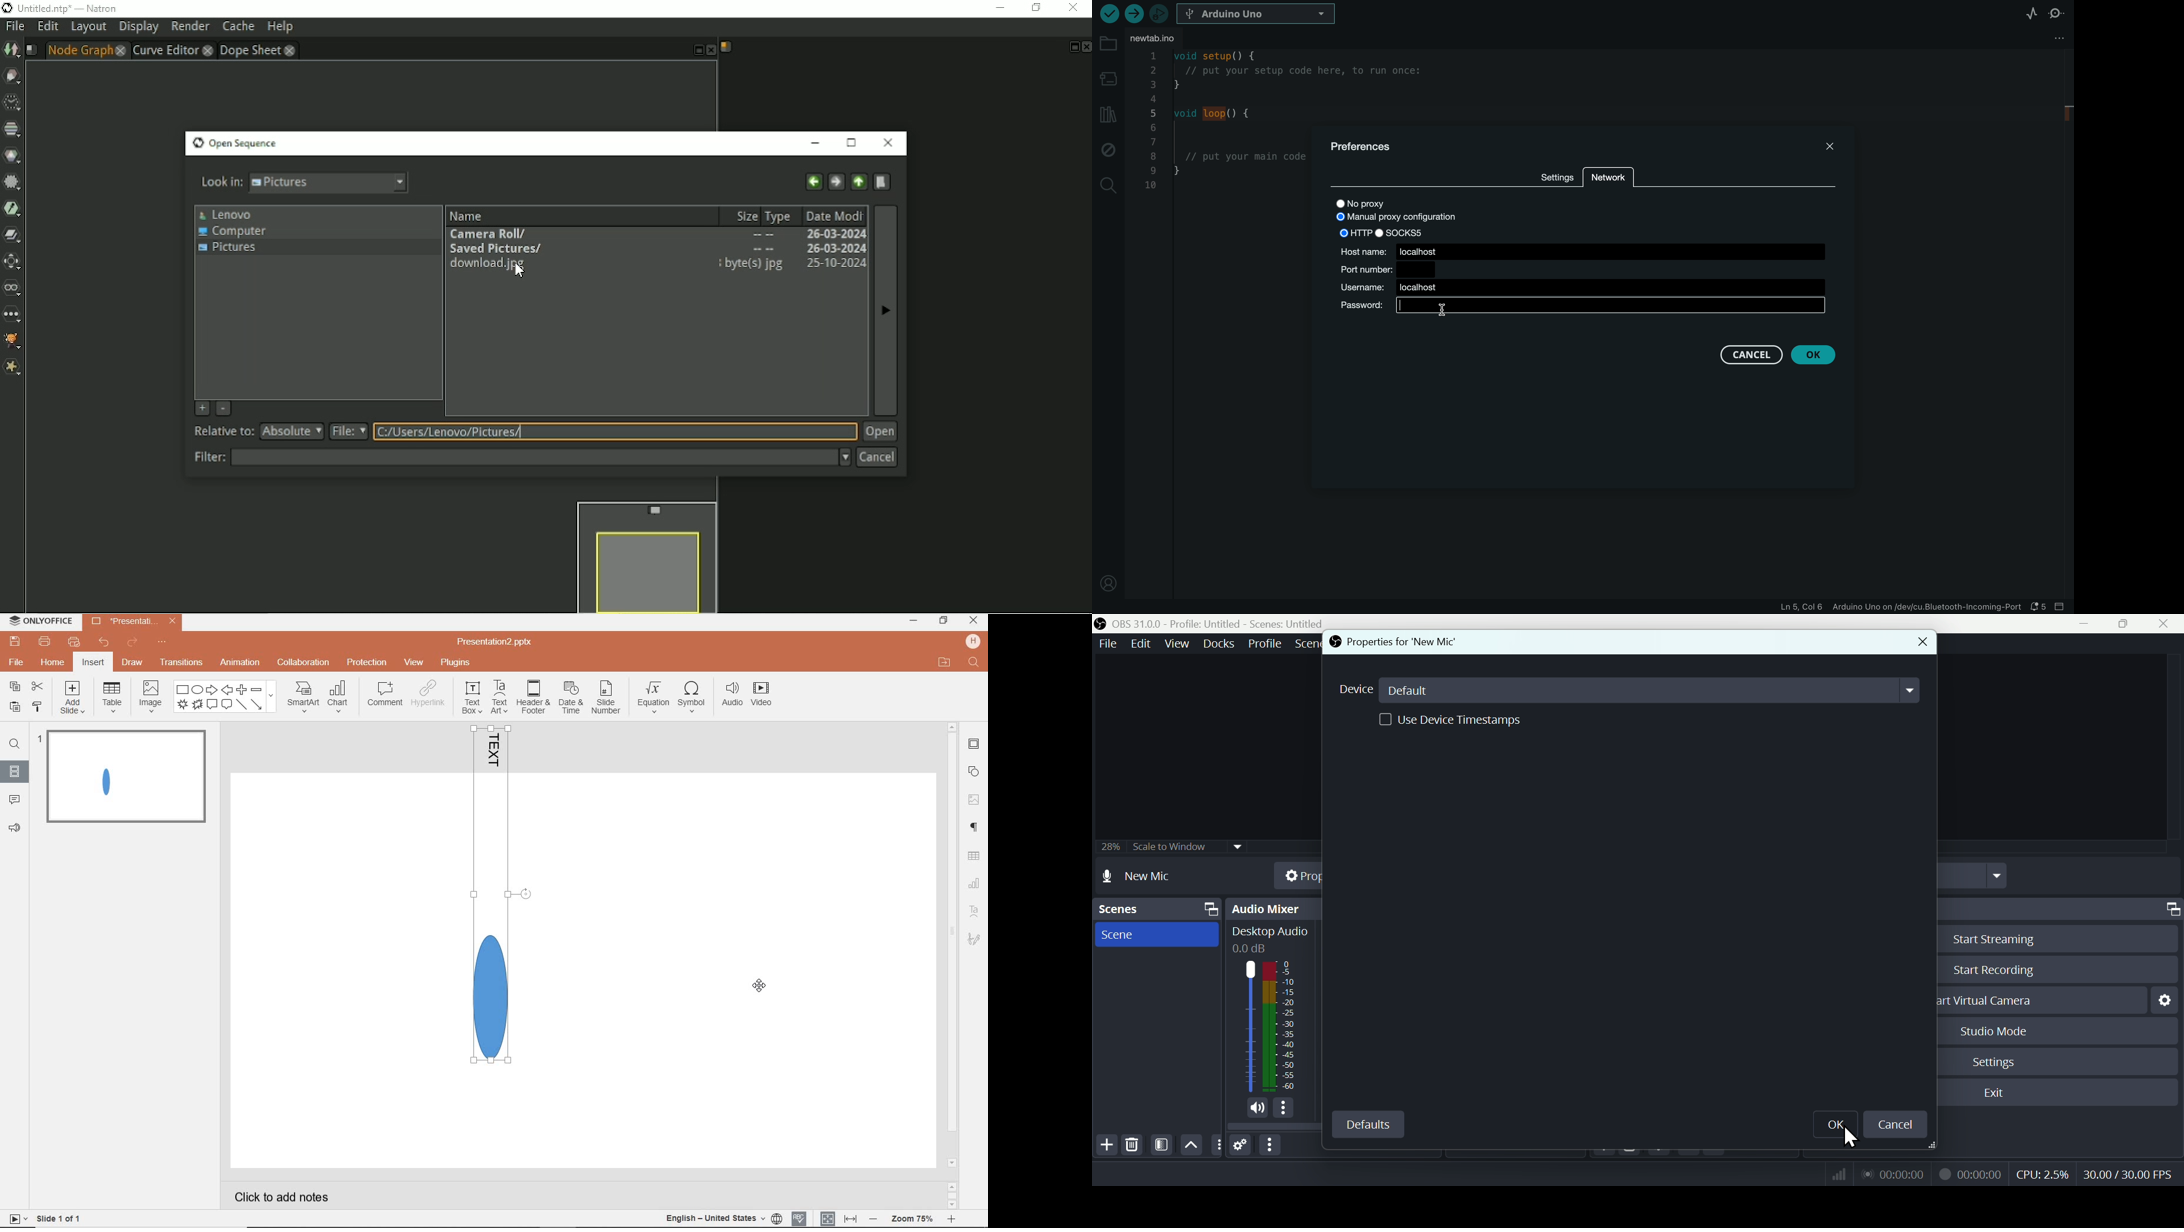 The height and width of the screenshot is (1232, 2184). I want to click on Up, so click(1190, 1145).